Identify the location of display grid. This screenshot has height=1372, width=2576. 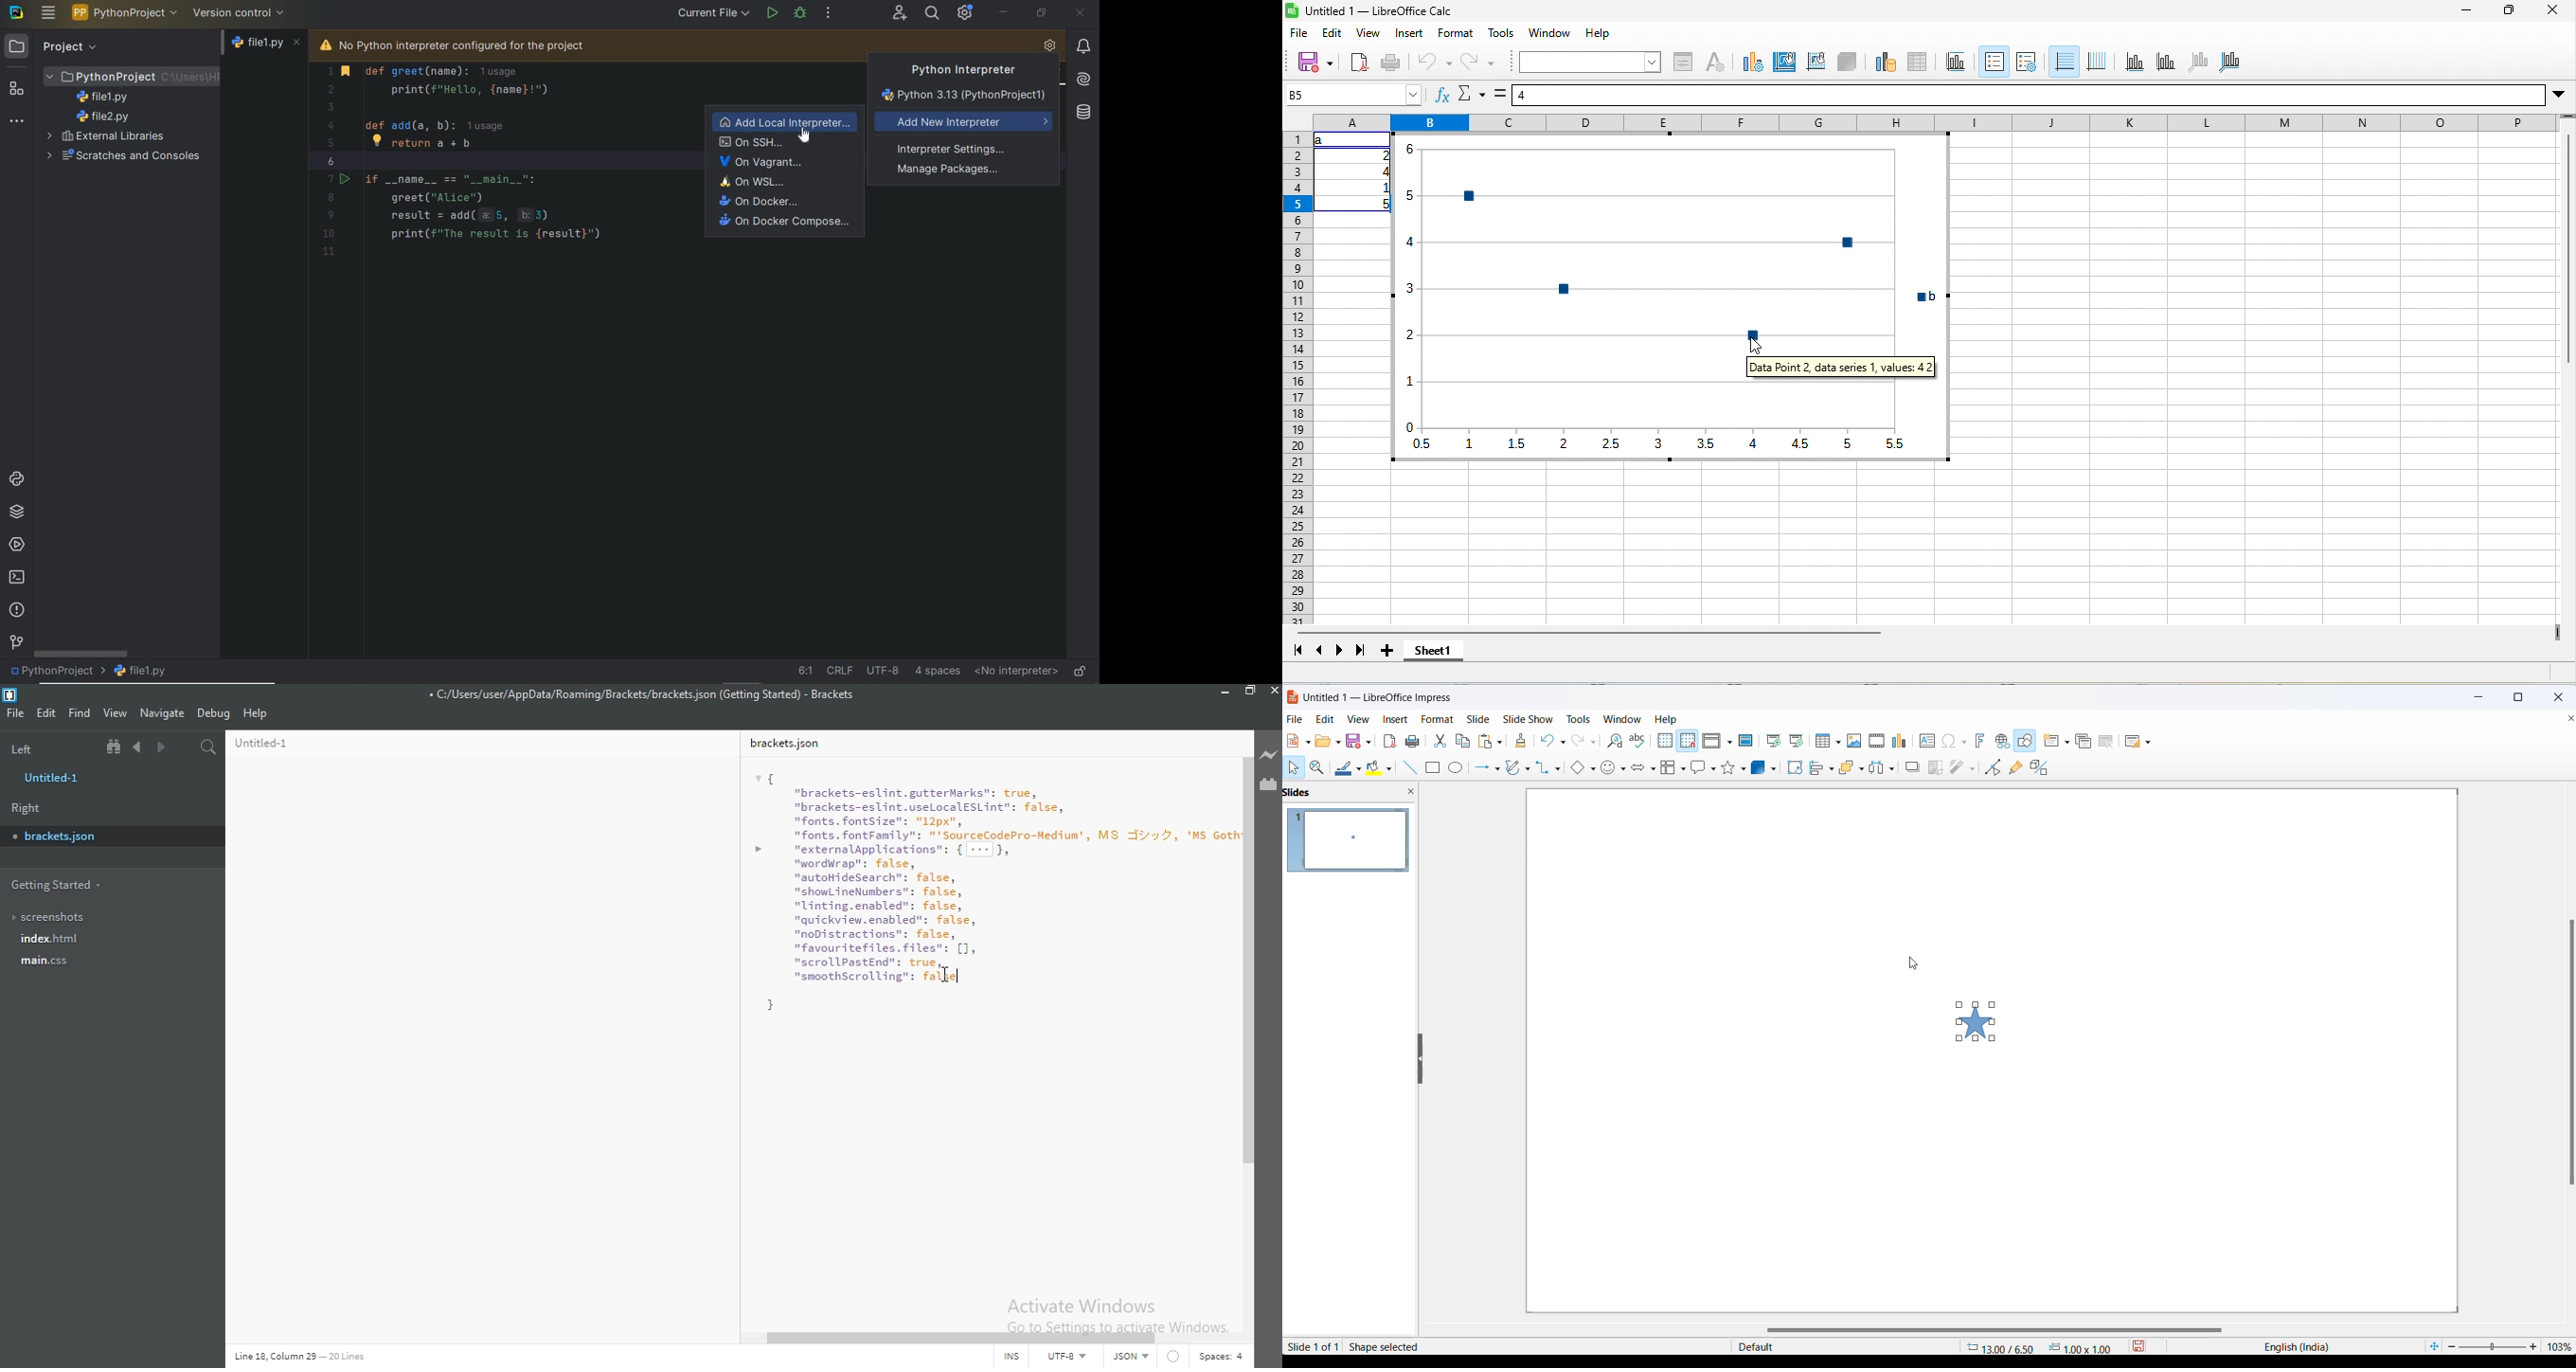
(1664, 741).